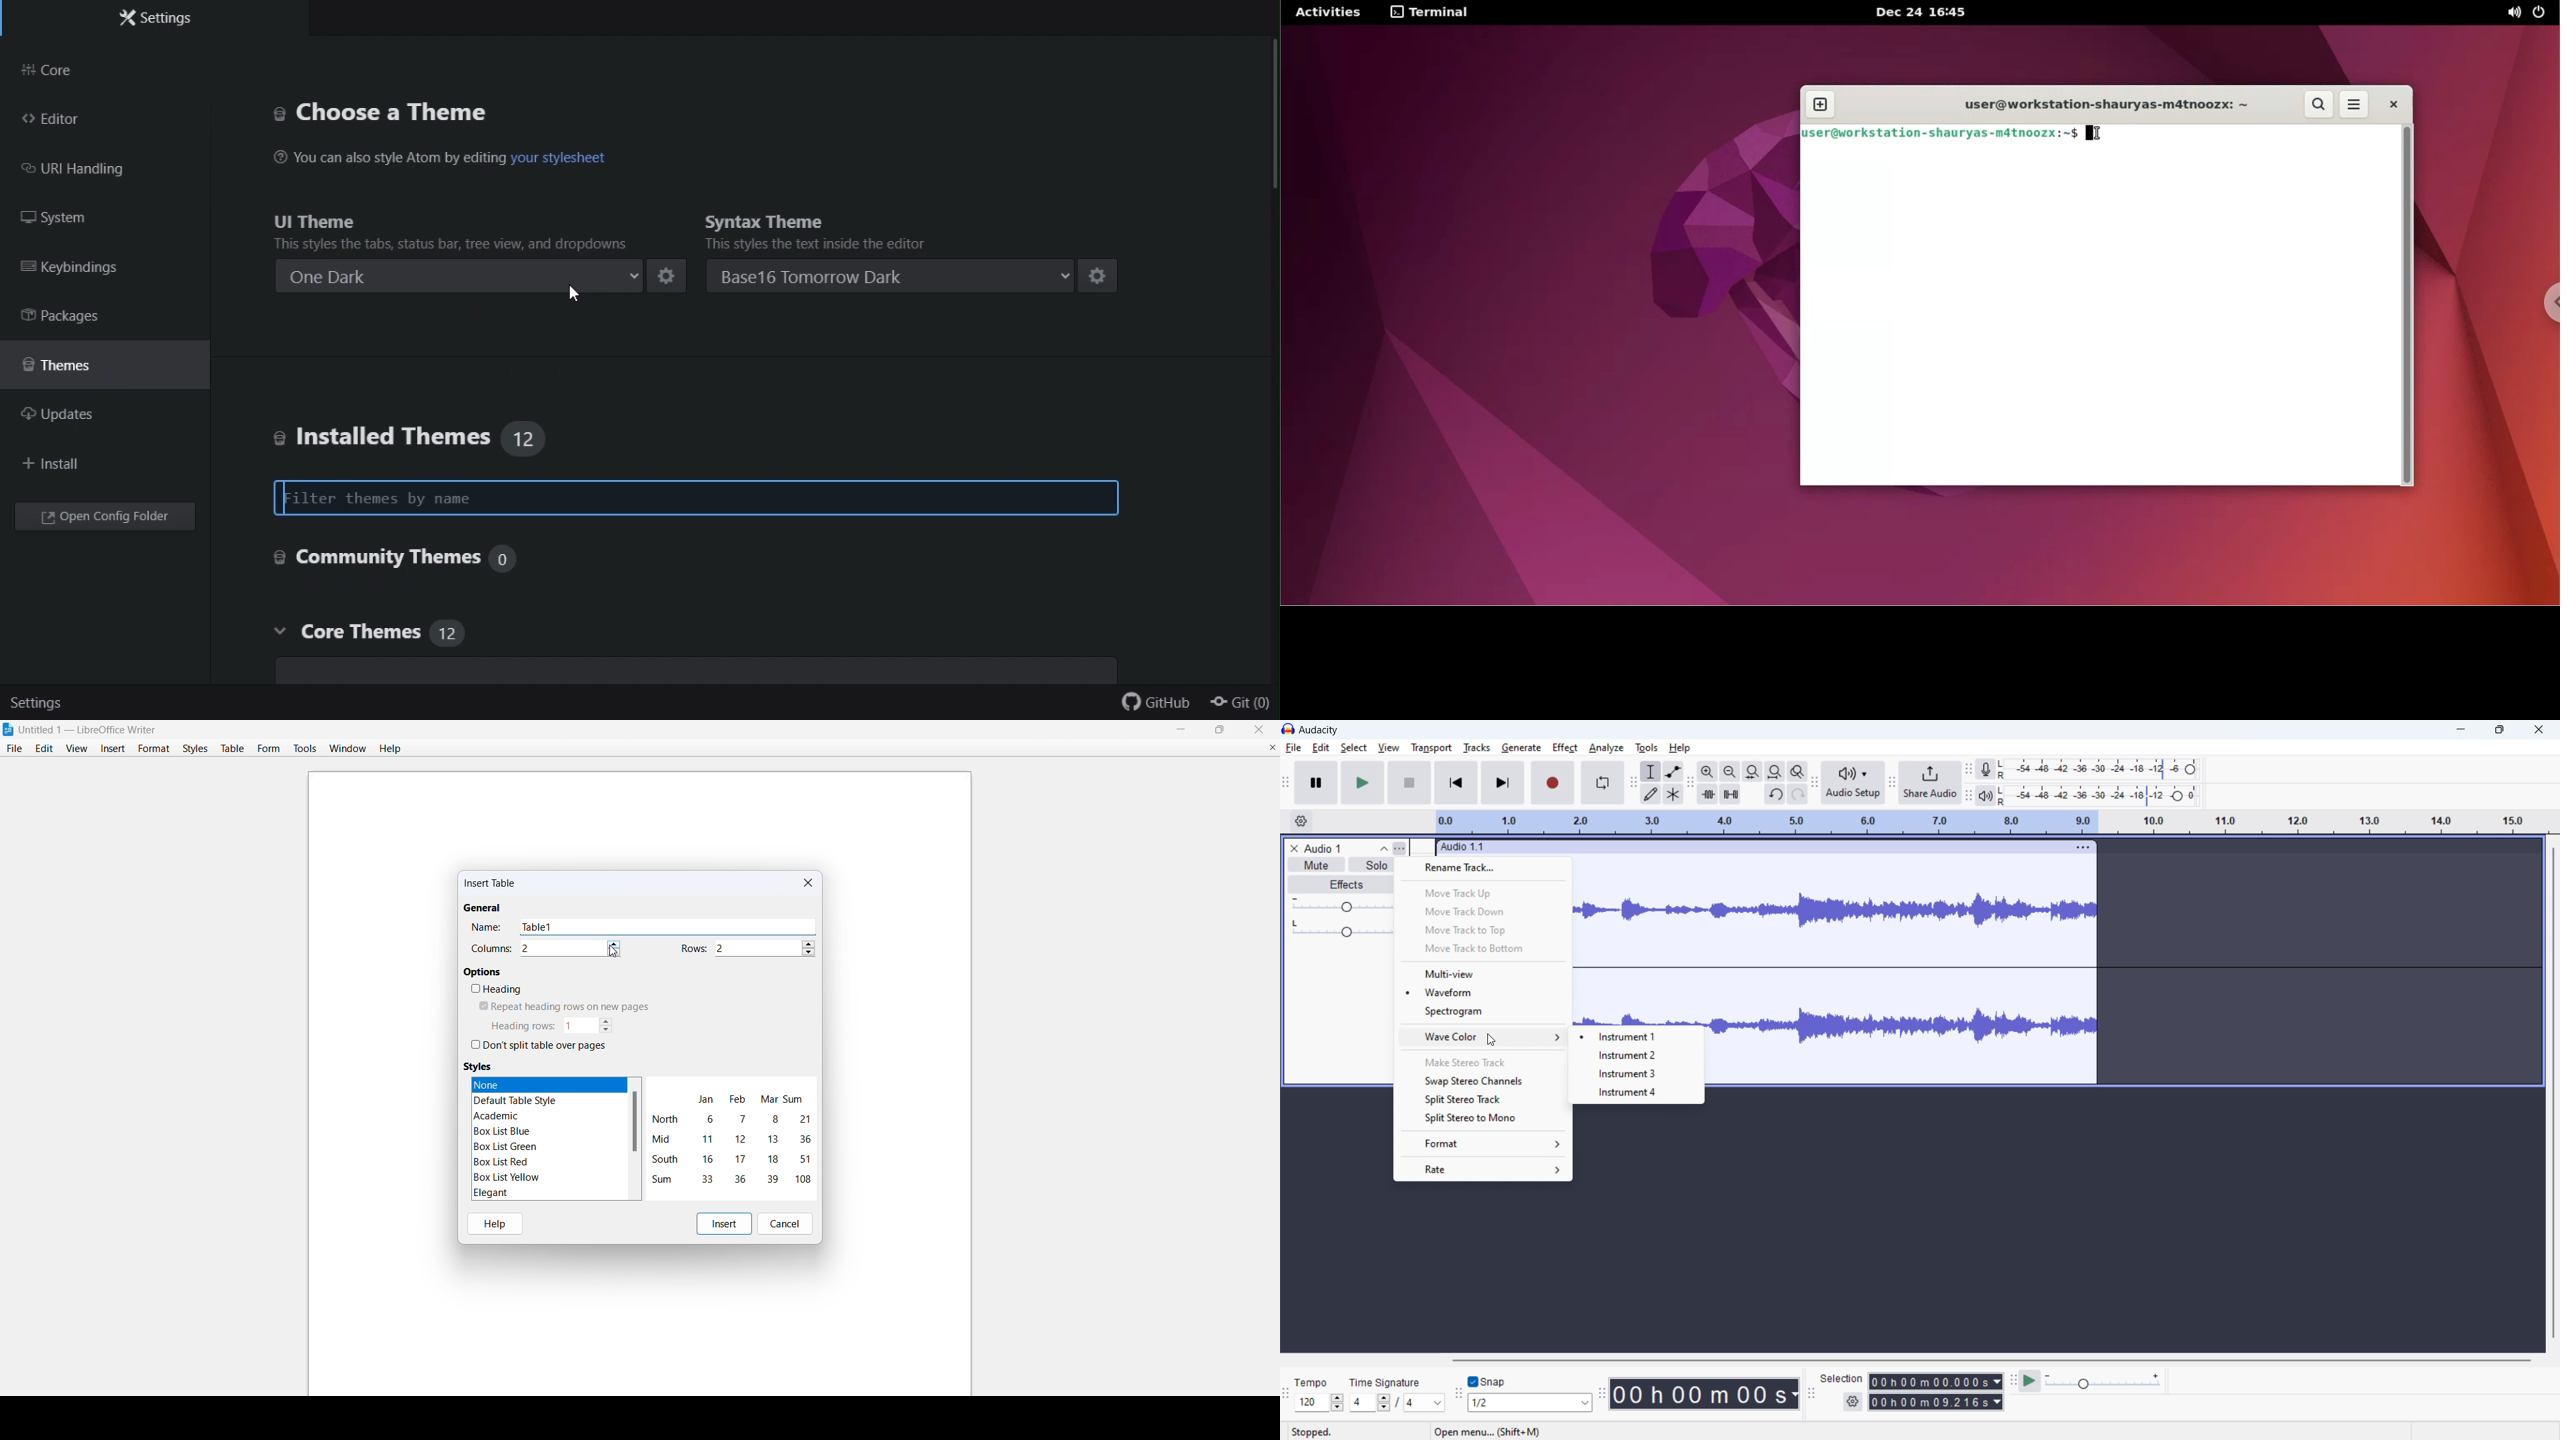  I want to click on playback meter toolbar, so click(1968, 796).